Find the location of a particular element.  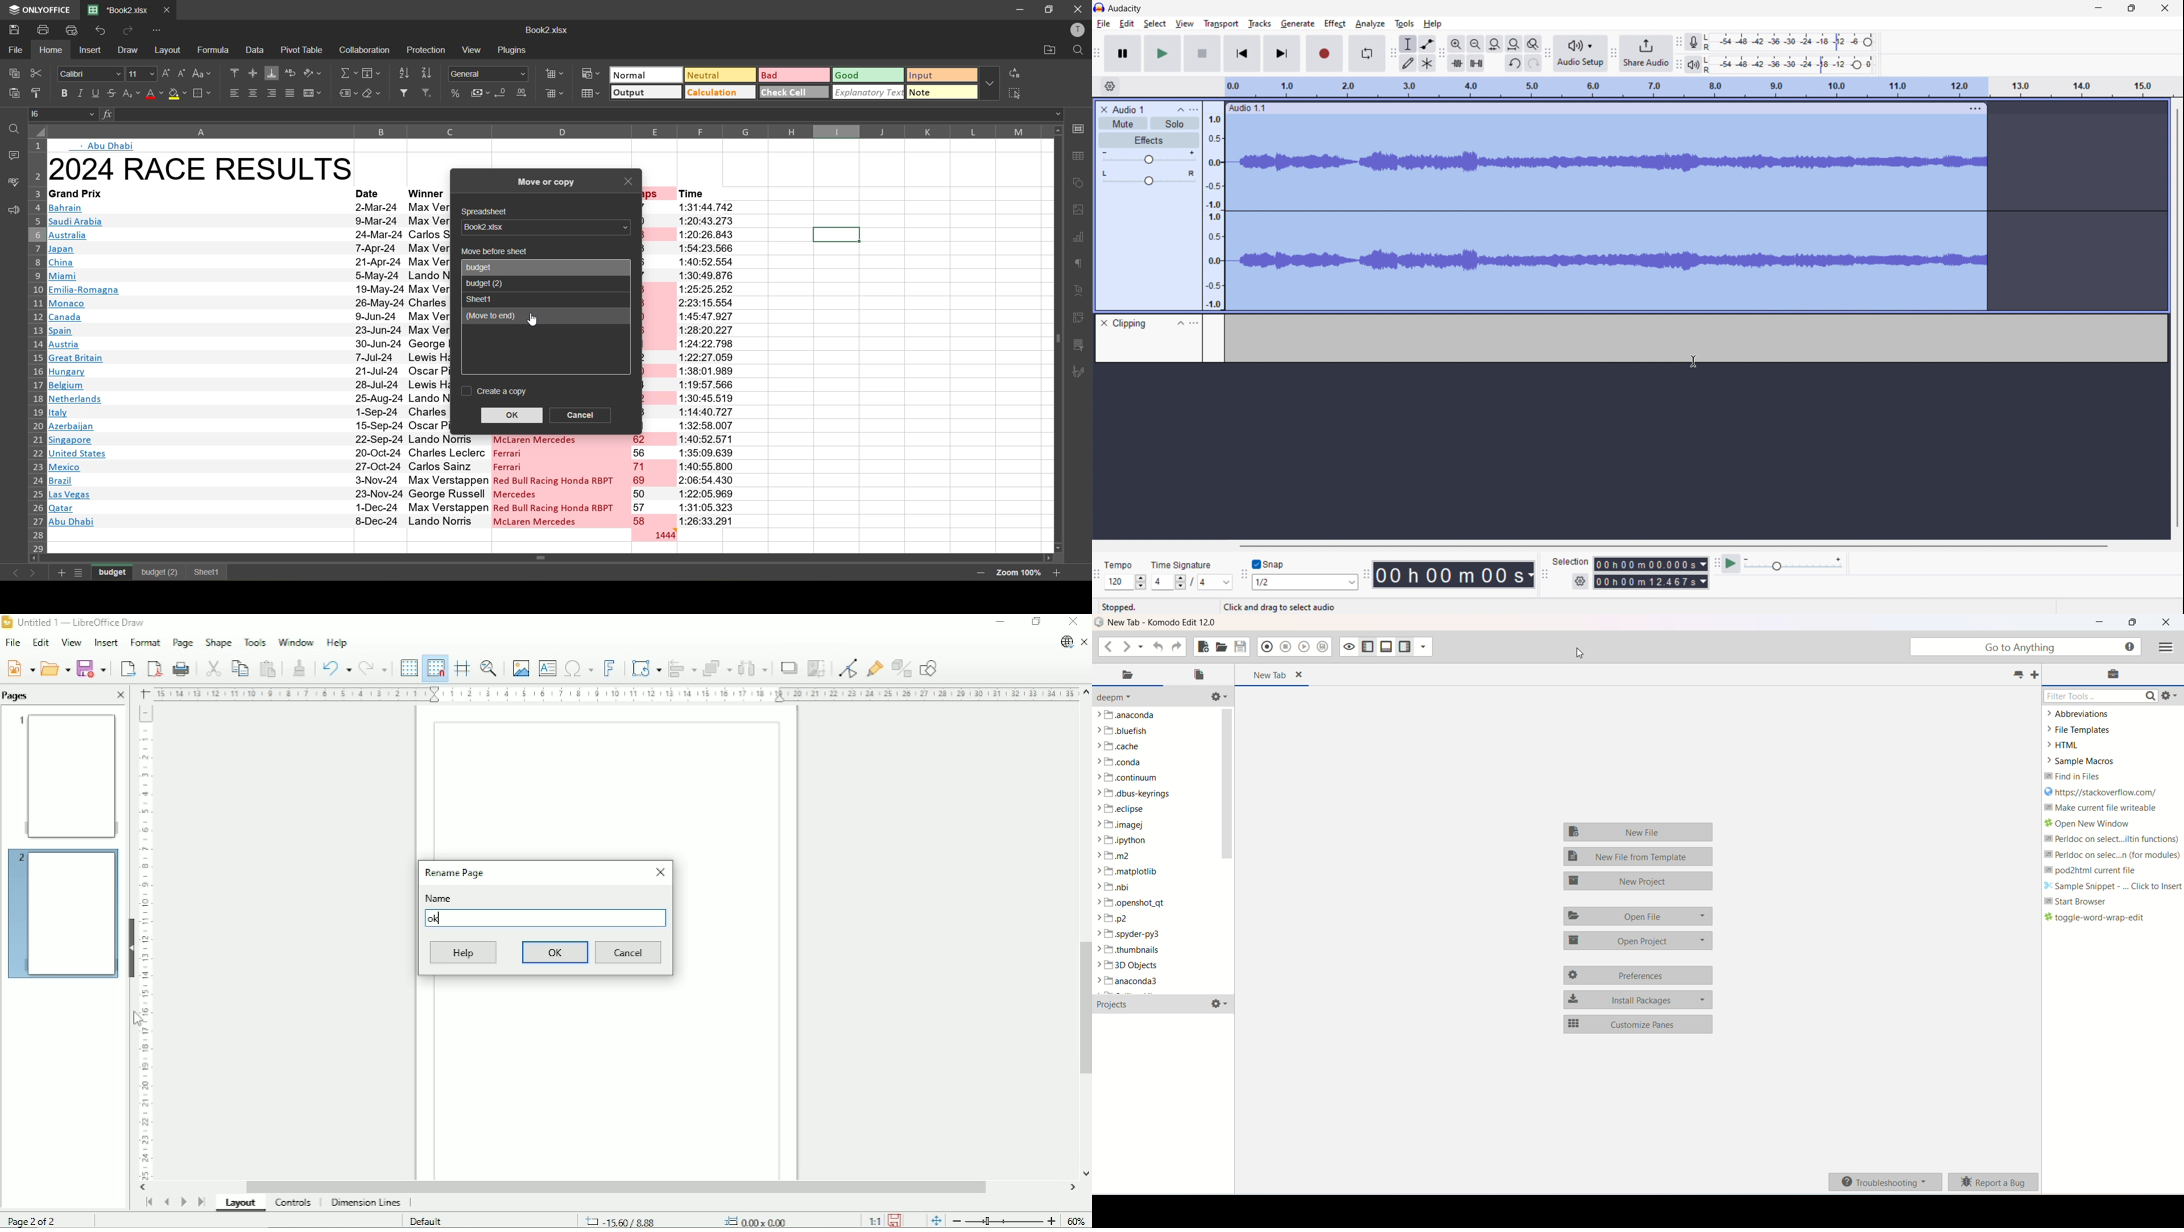

Redo is located at coordinates (373, 669).